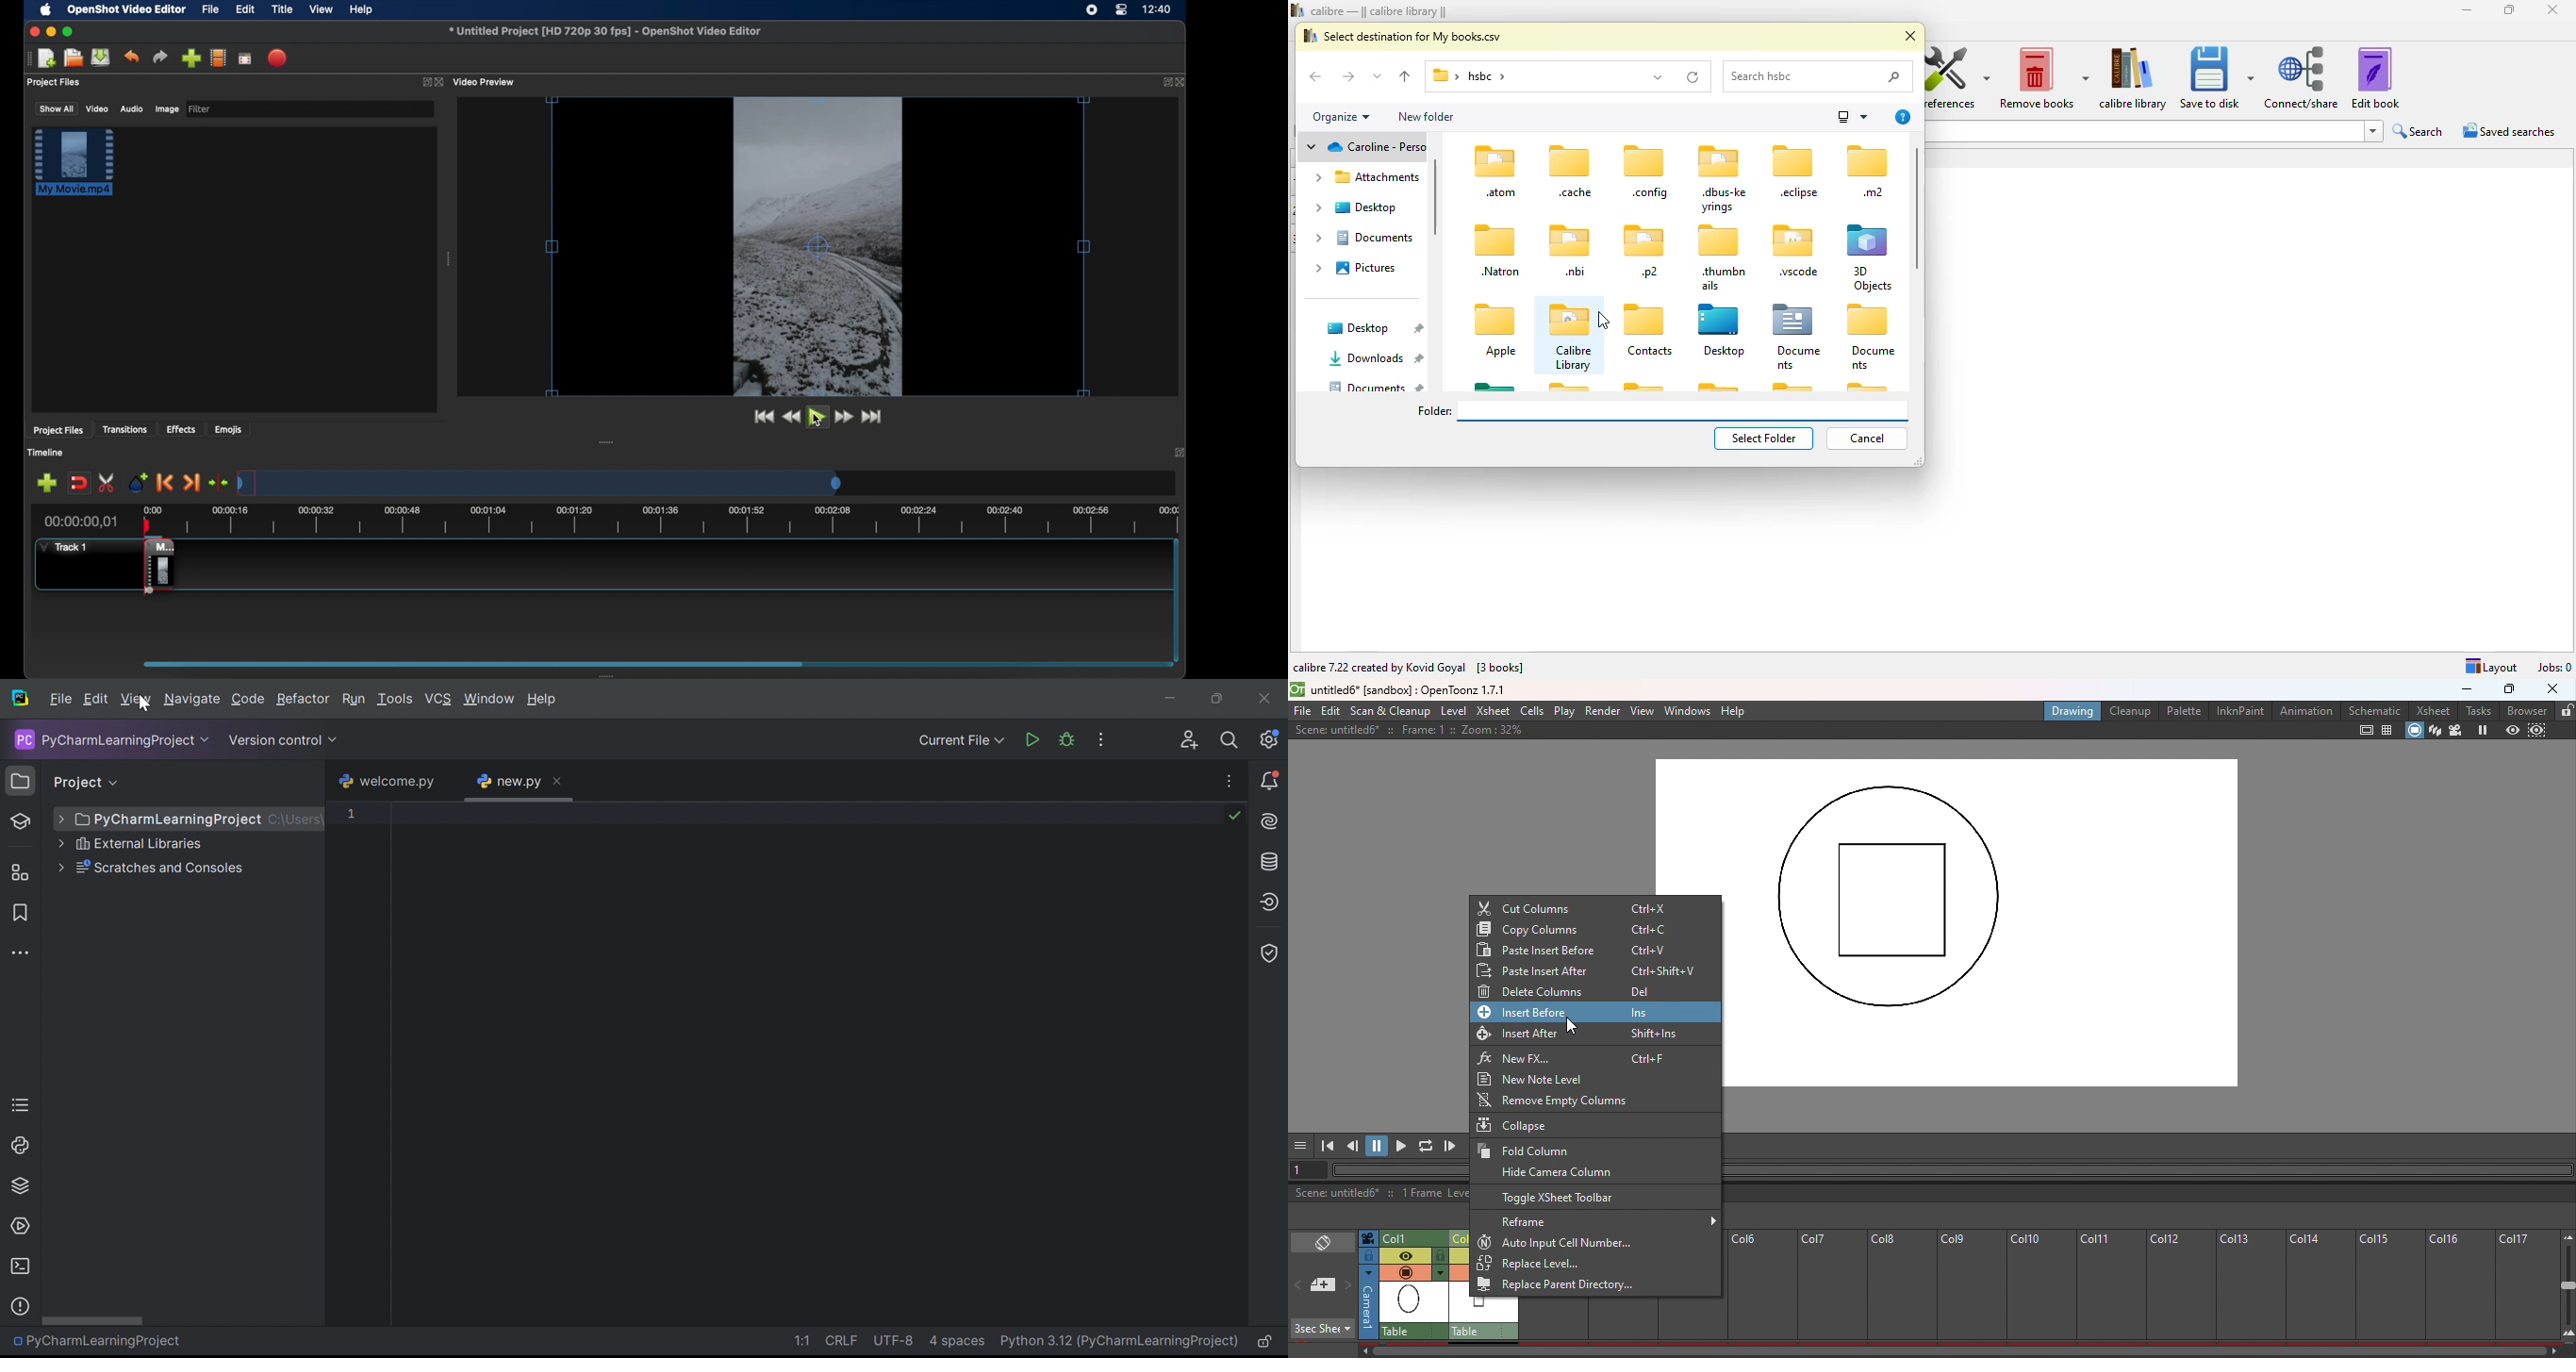 Image resolution: width=2576 pixels, height=1372 pixels. What do you see at coordinates (28, 58) in the screenshot?
I see `drag handle` at bounding box center [28, 58].